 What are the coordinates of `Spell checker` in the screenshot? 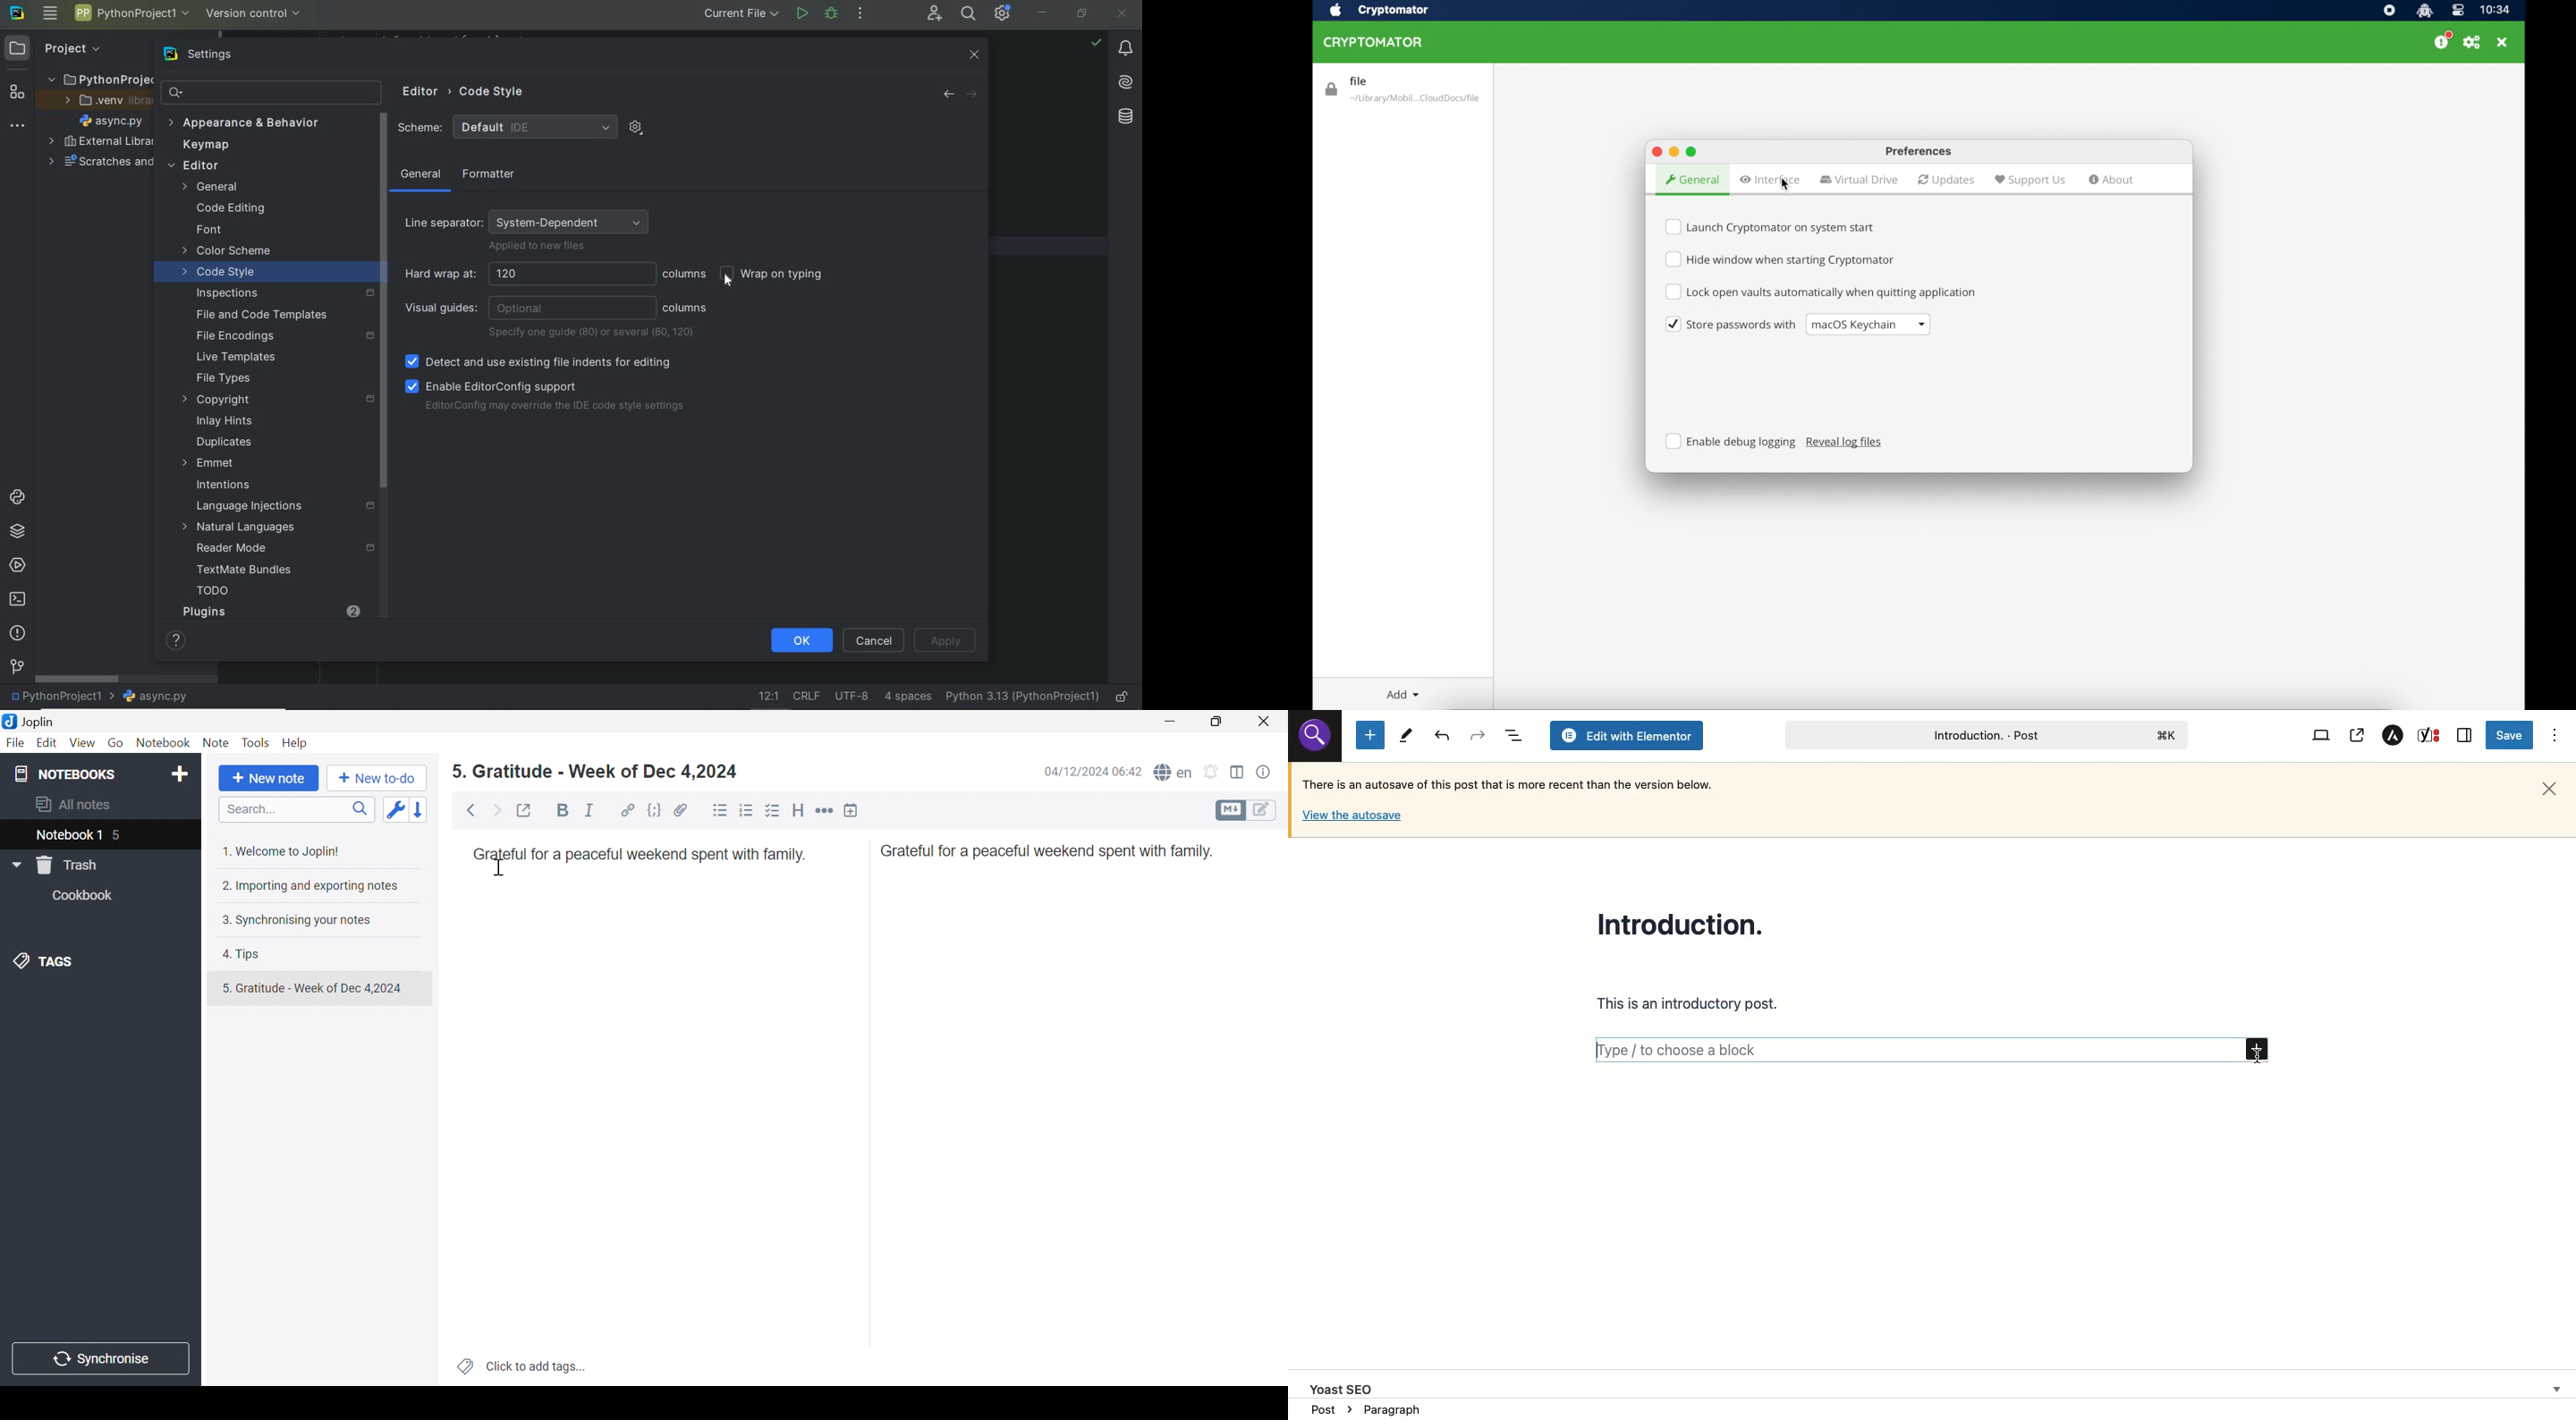 It's located at (1173, 772).